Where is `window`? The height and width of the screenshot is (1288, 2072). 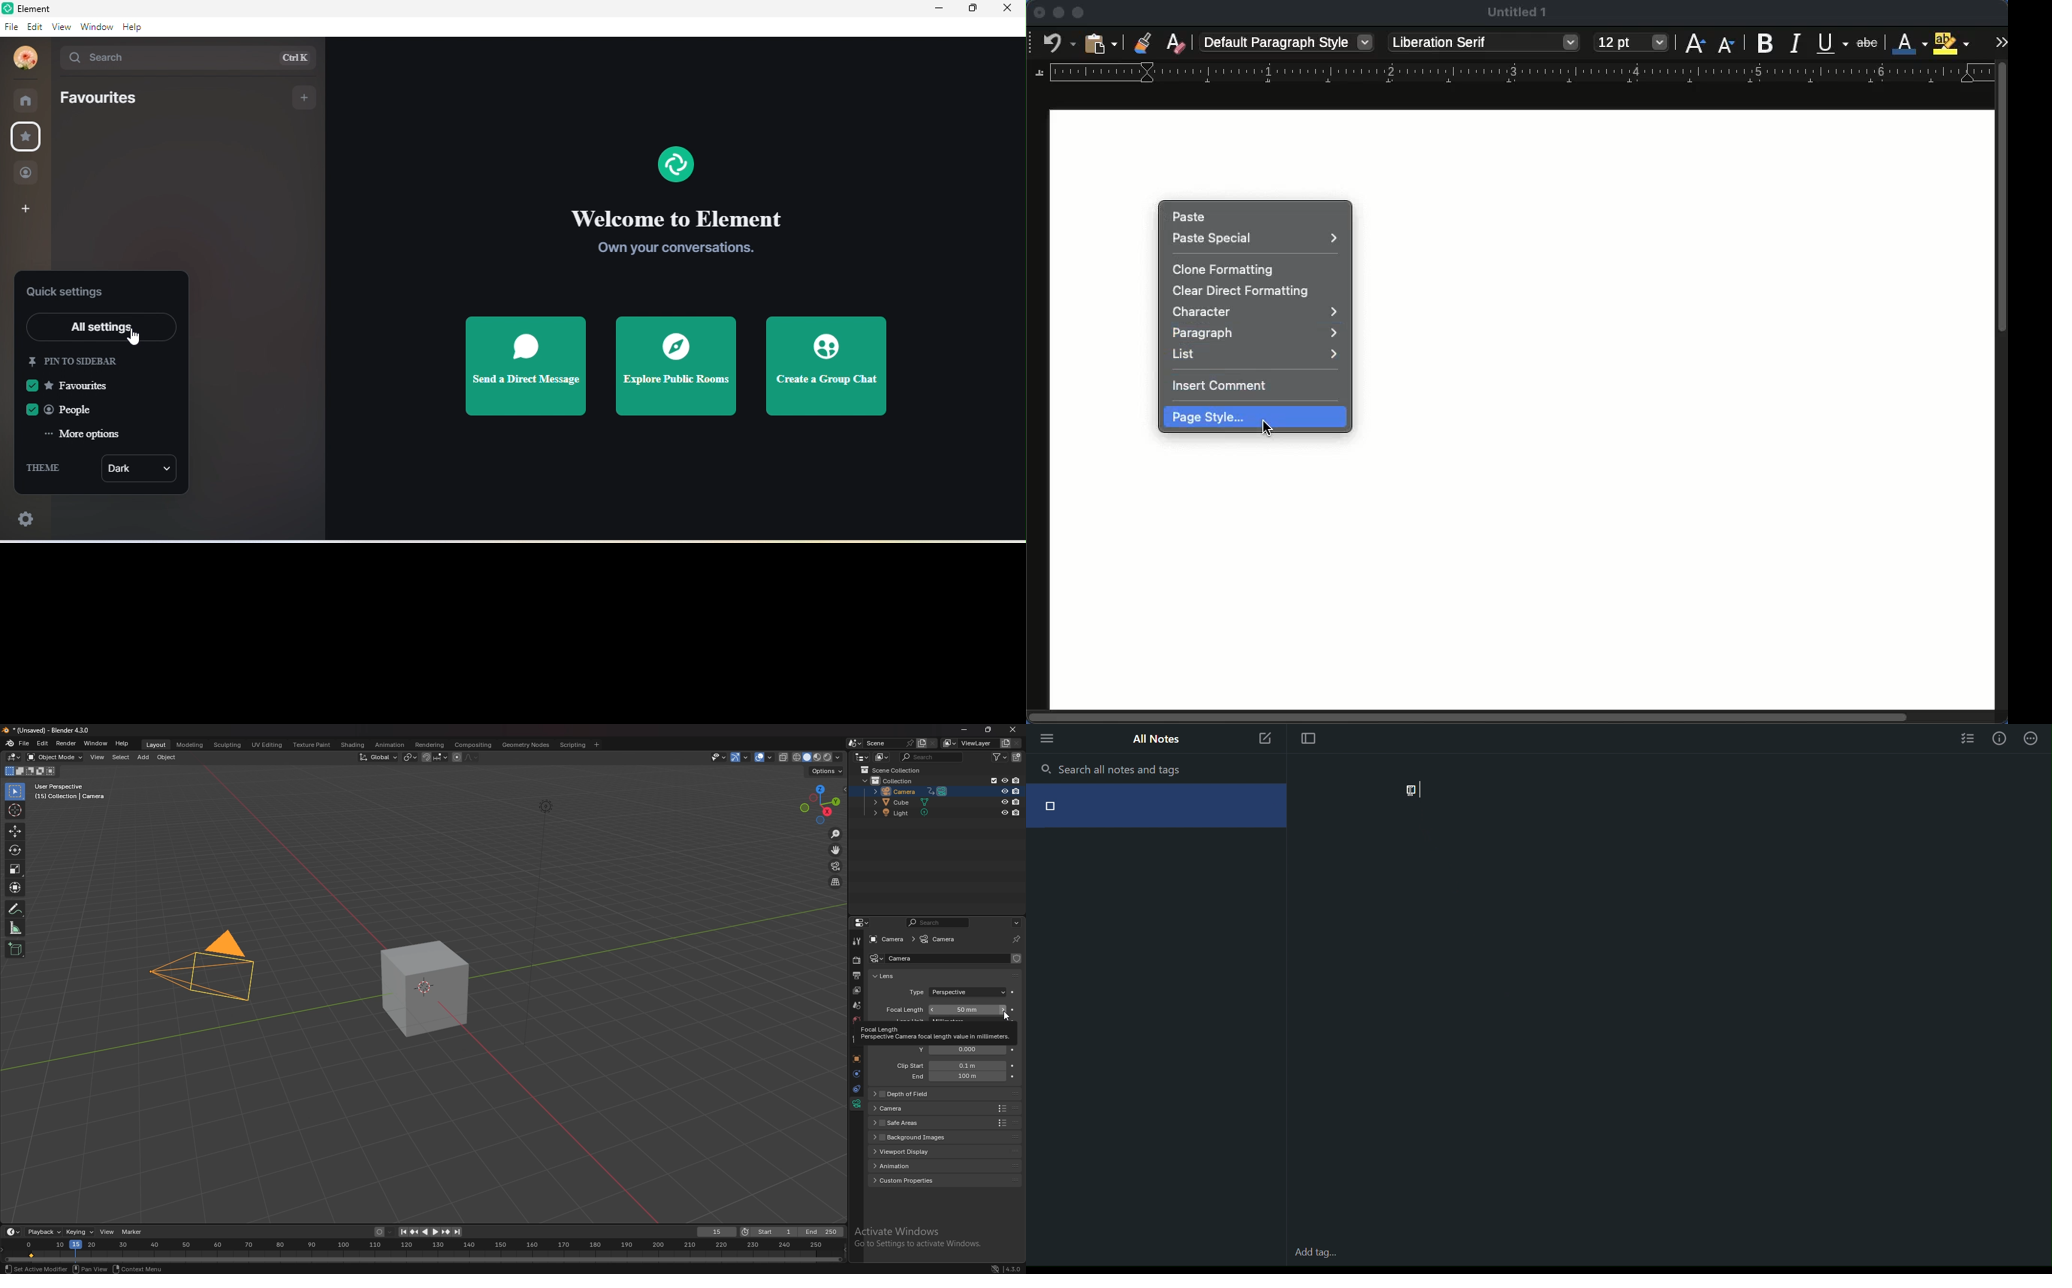 window is located at coordinates (97, 744).